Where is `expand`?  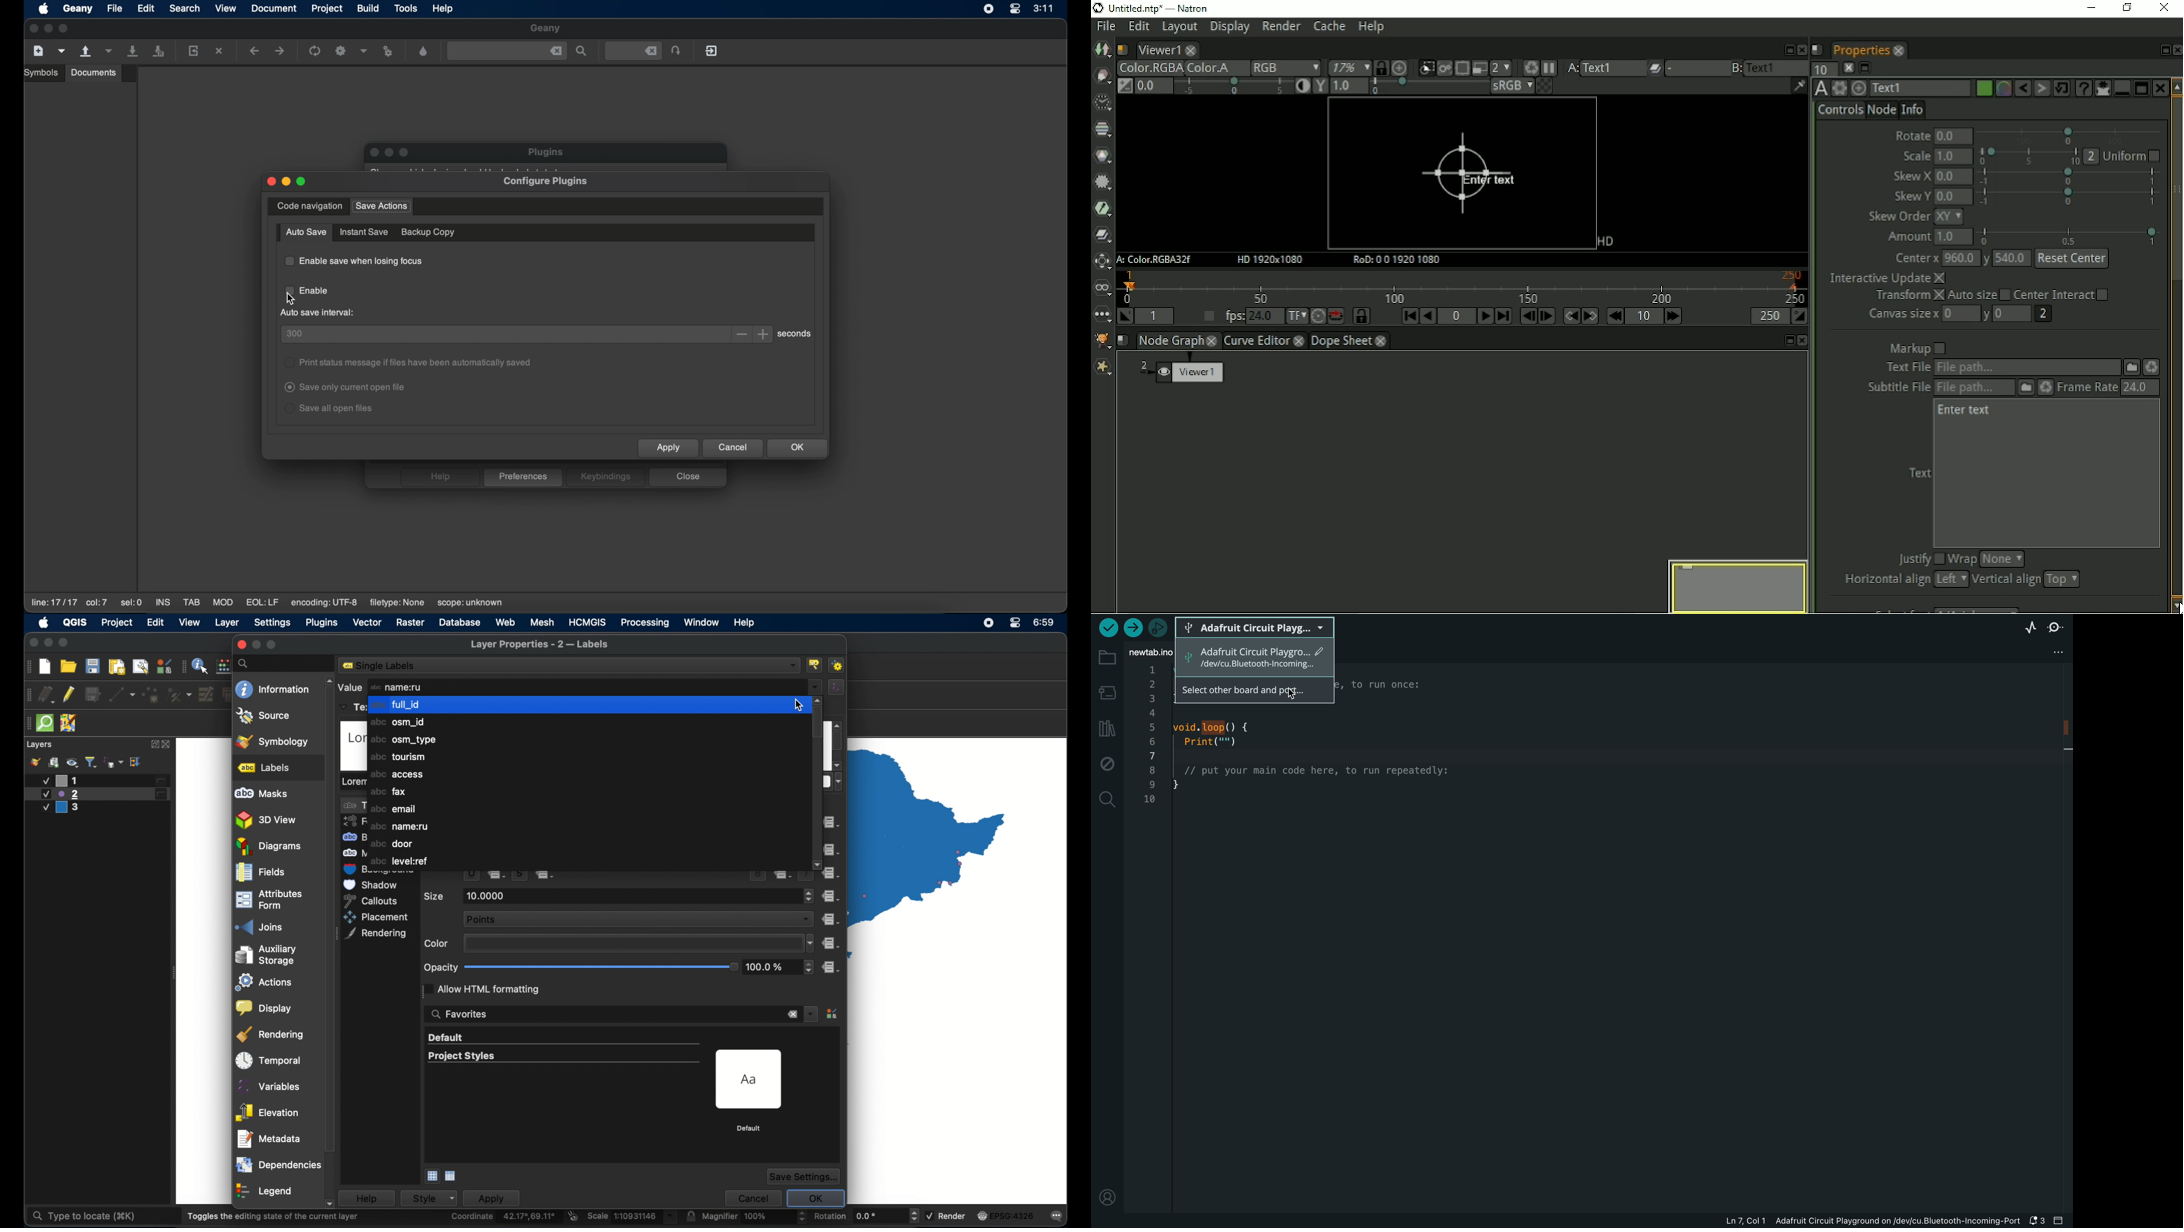
expand is located at coordinates (136, 762).